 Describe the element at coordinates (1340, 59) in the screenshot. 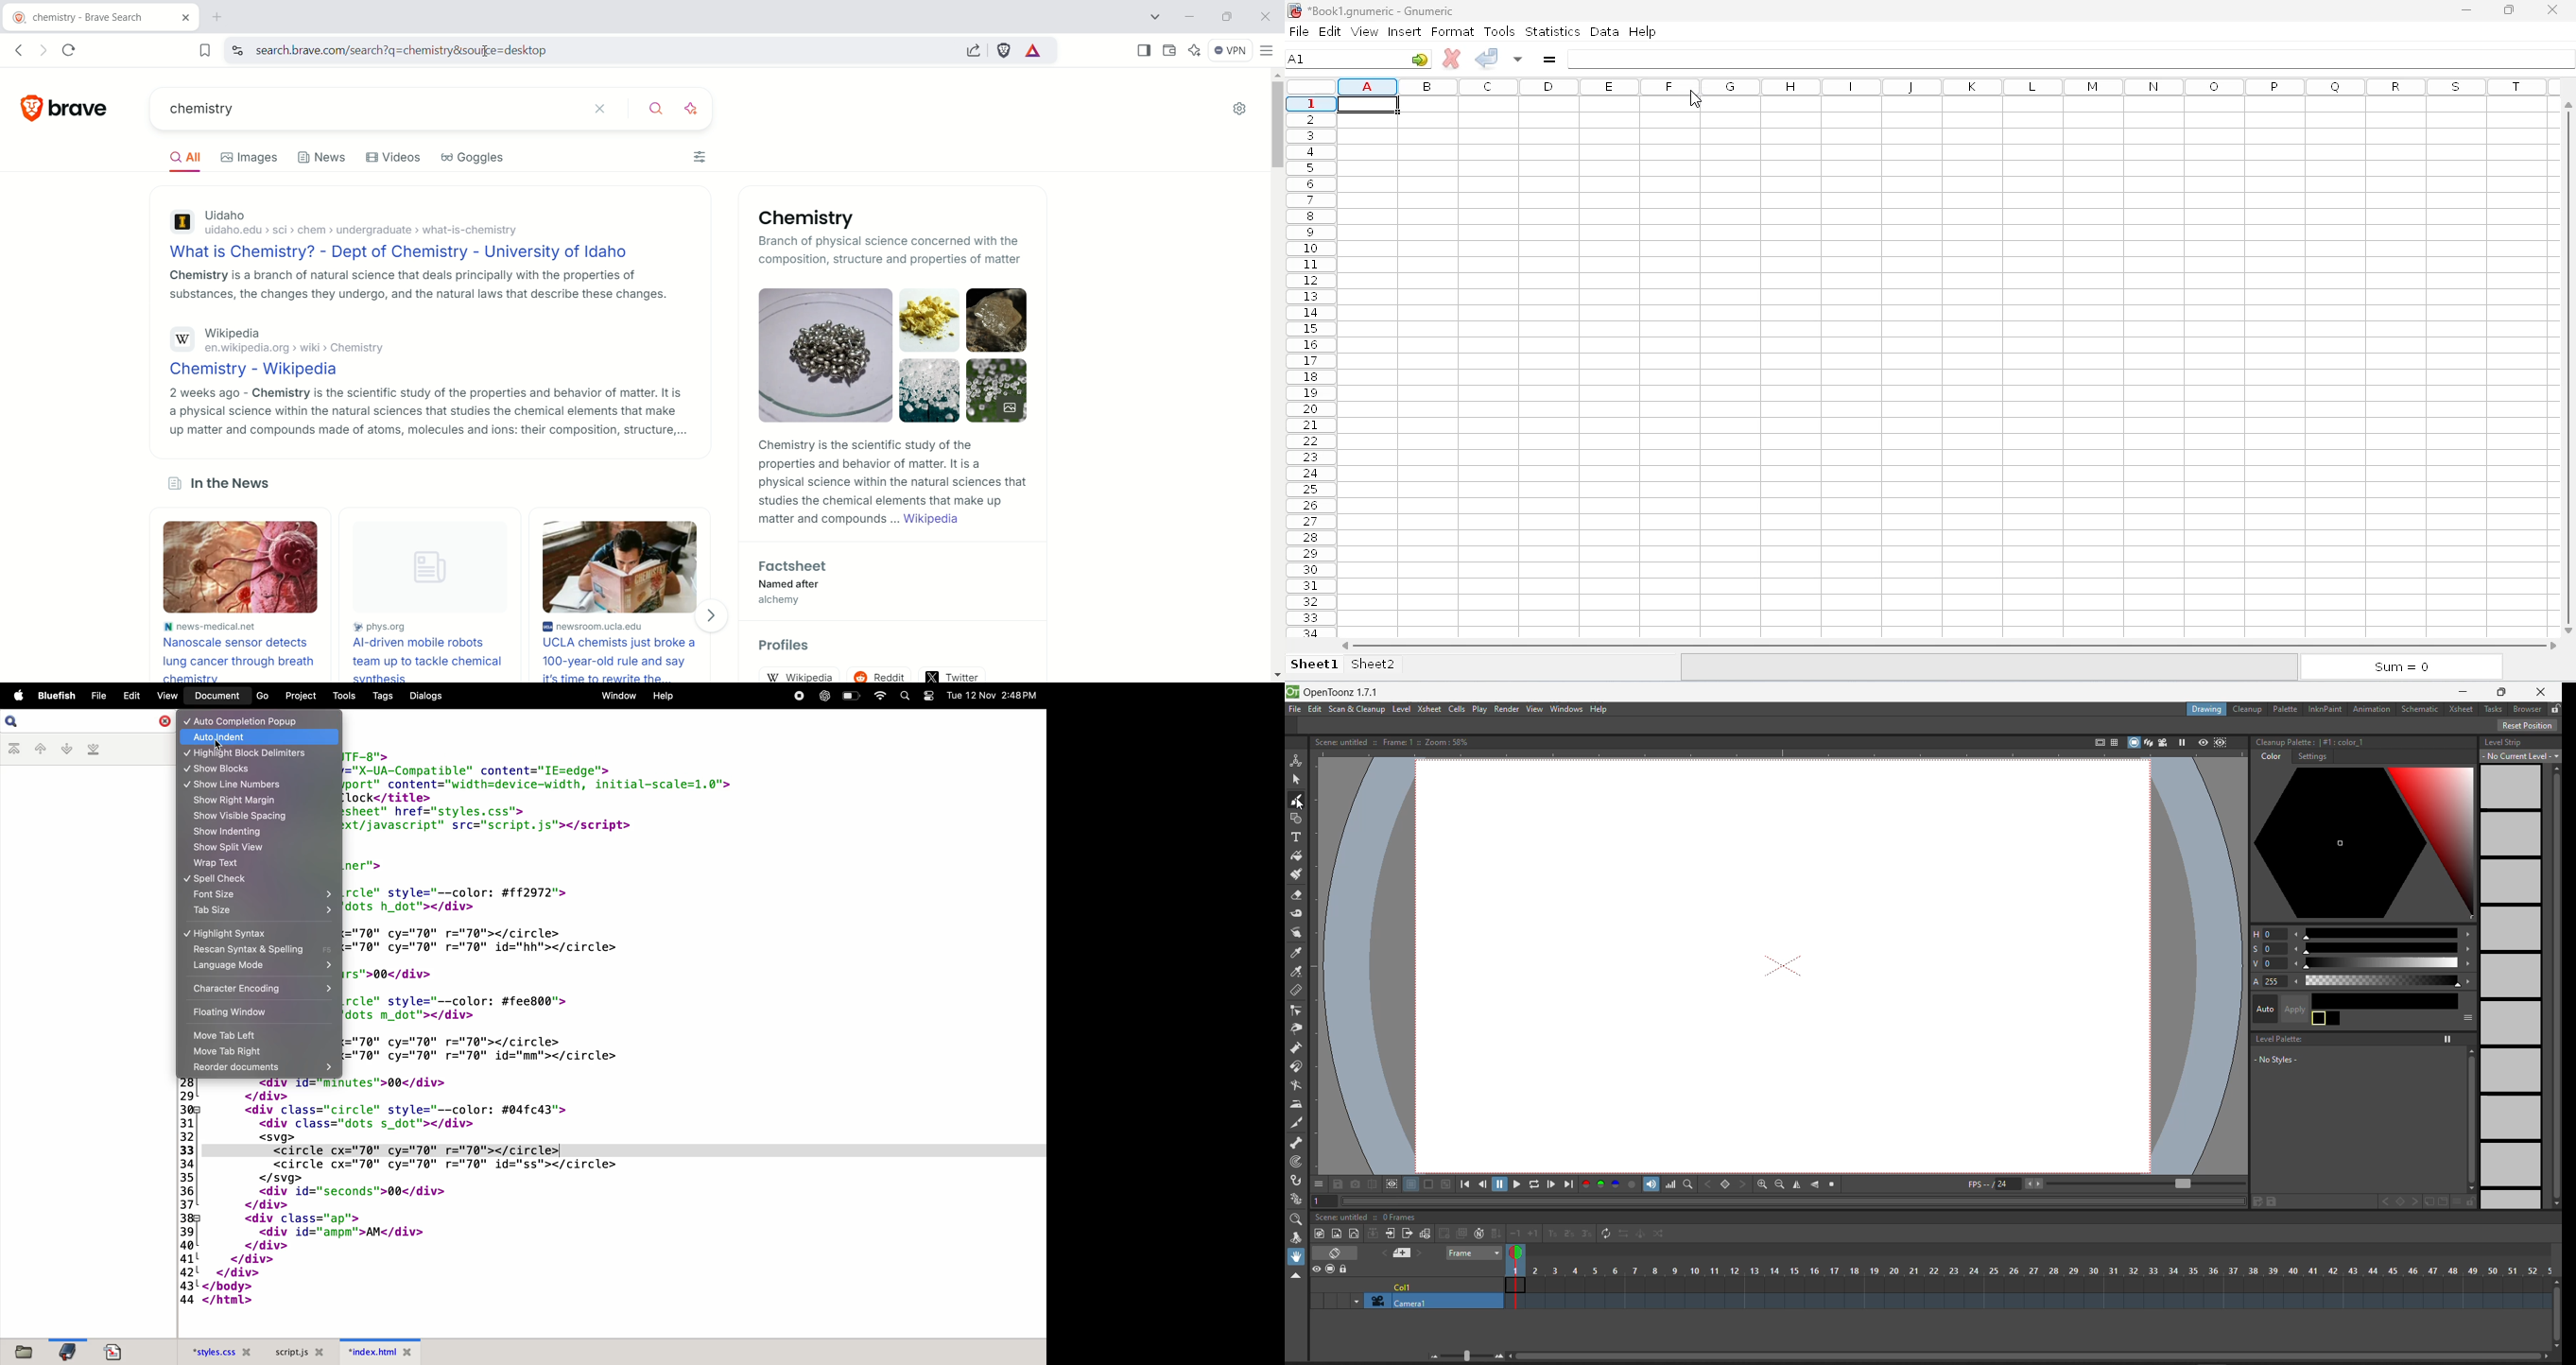

I see `A1` at that location.